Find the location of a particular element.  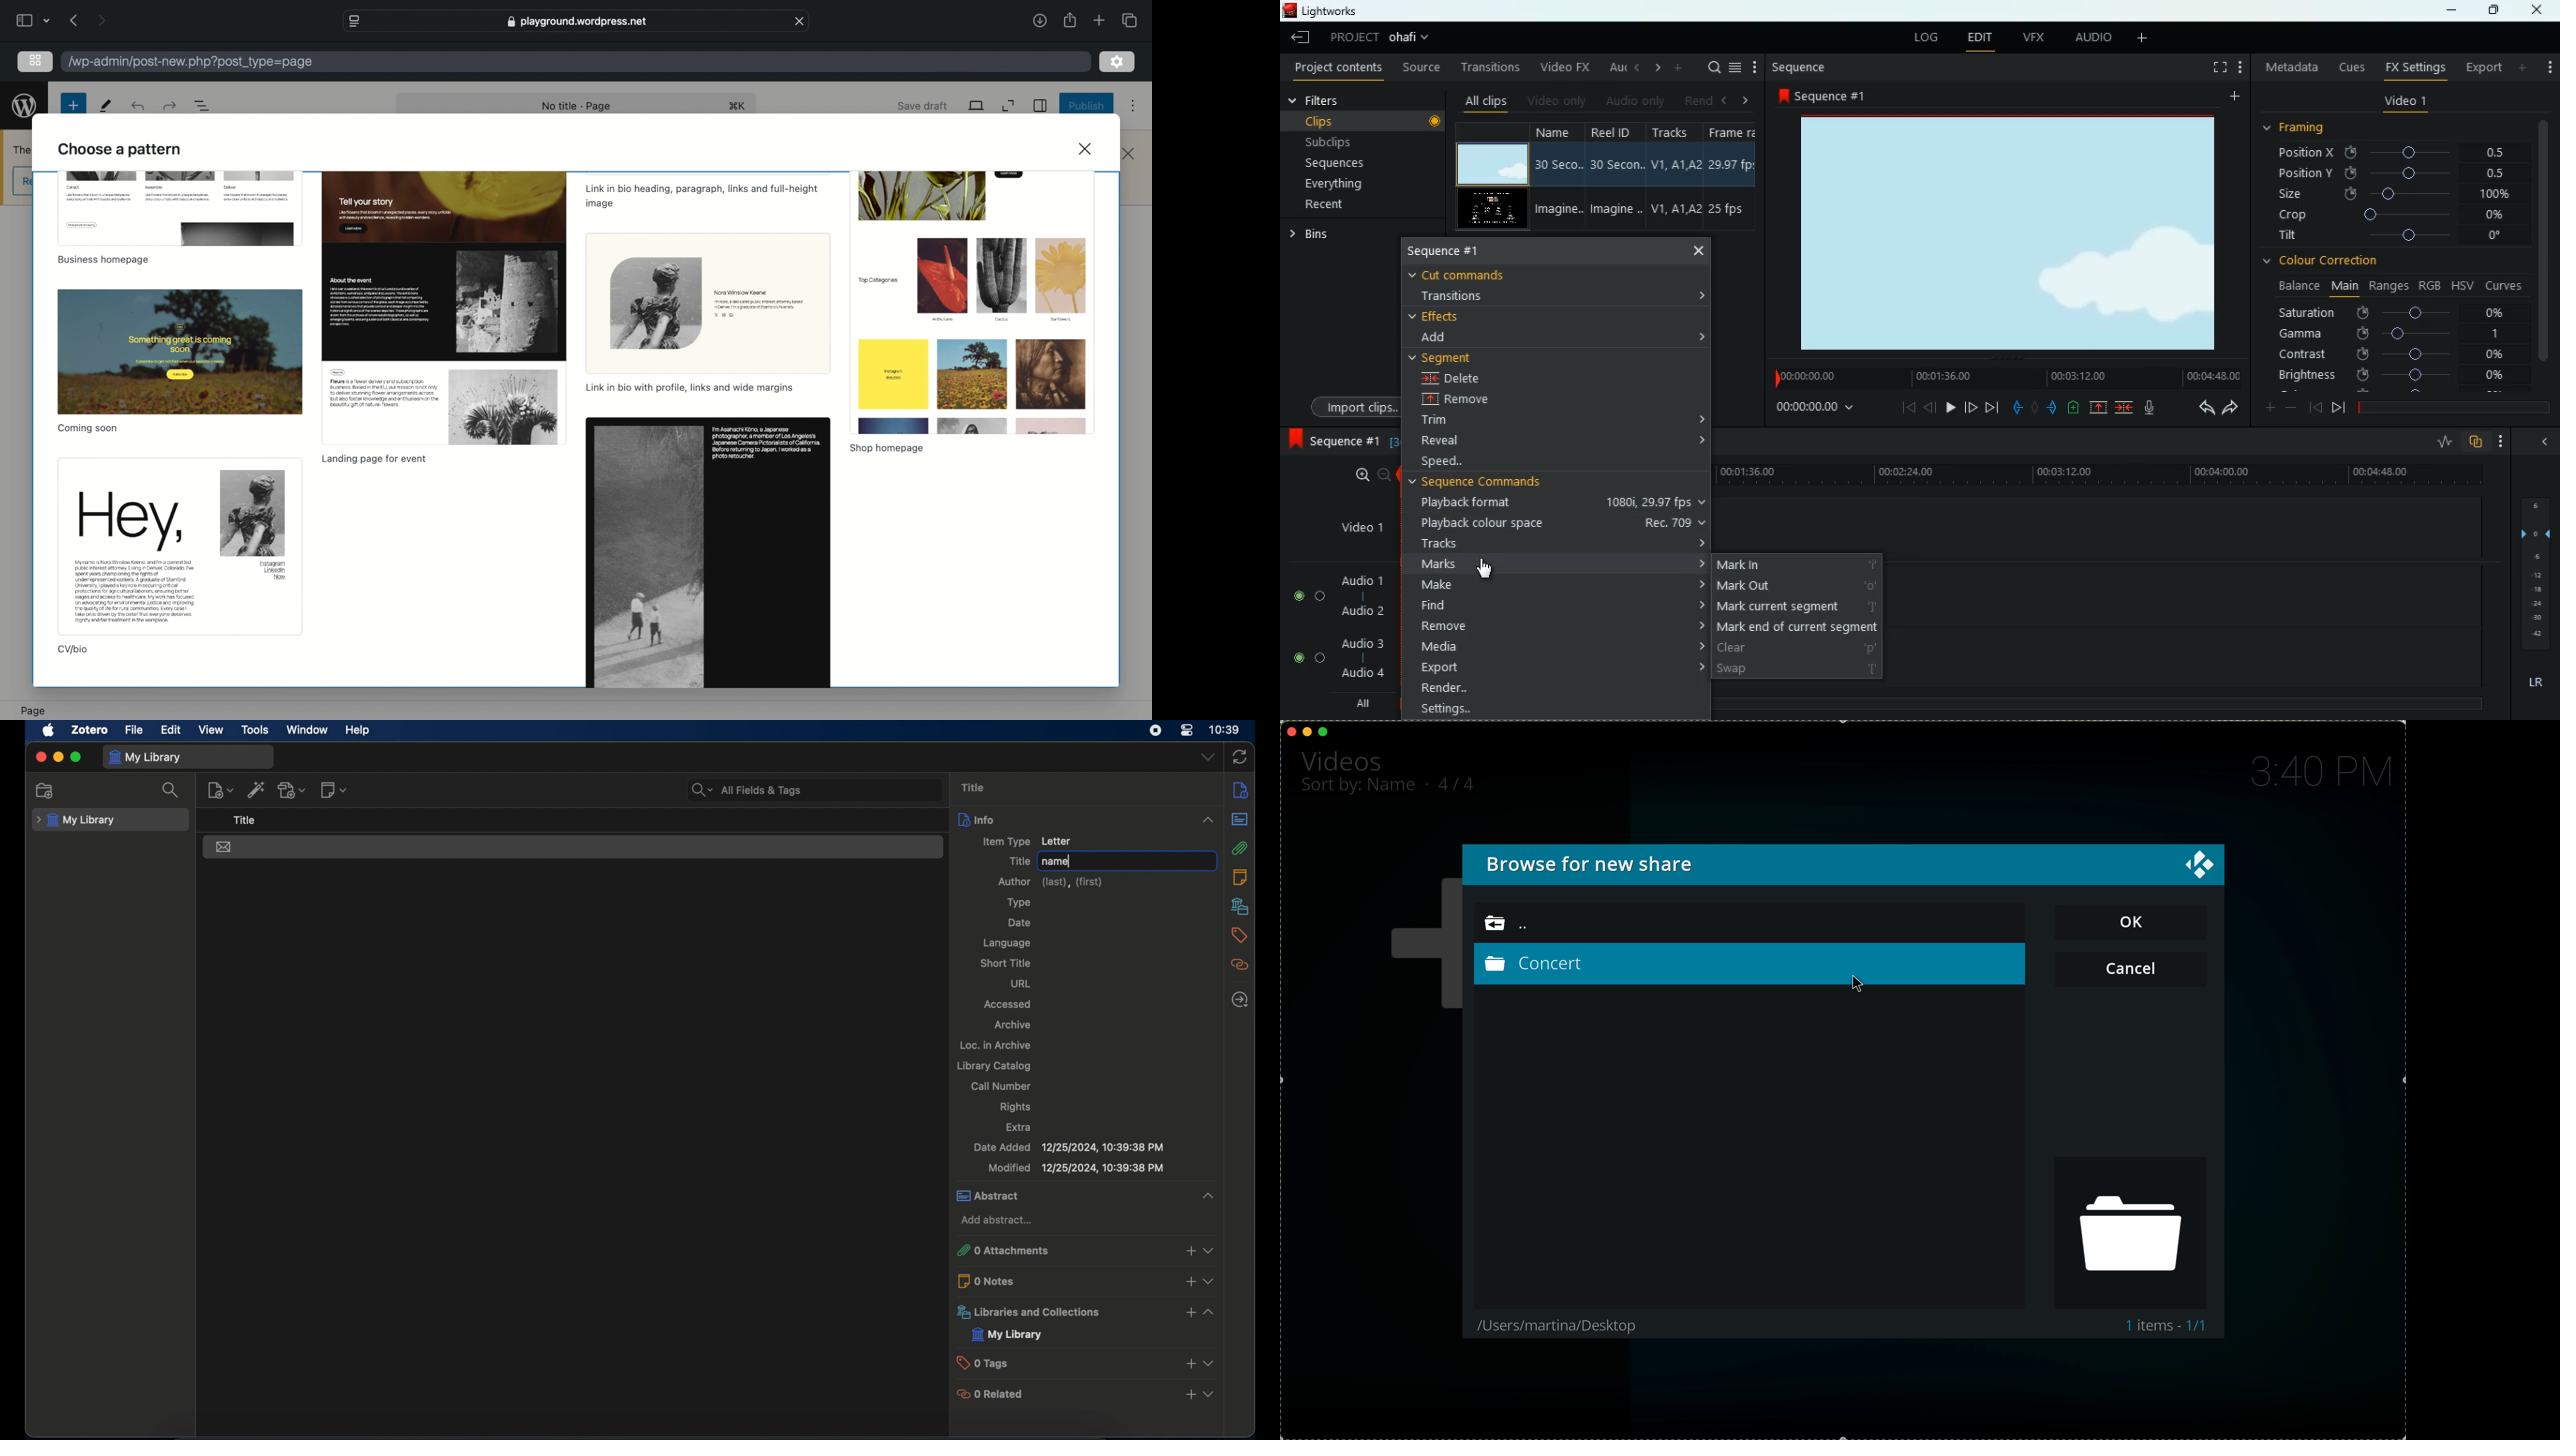

share is located at coordinates (1069, 20).